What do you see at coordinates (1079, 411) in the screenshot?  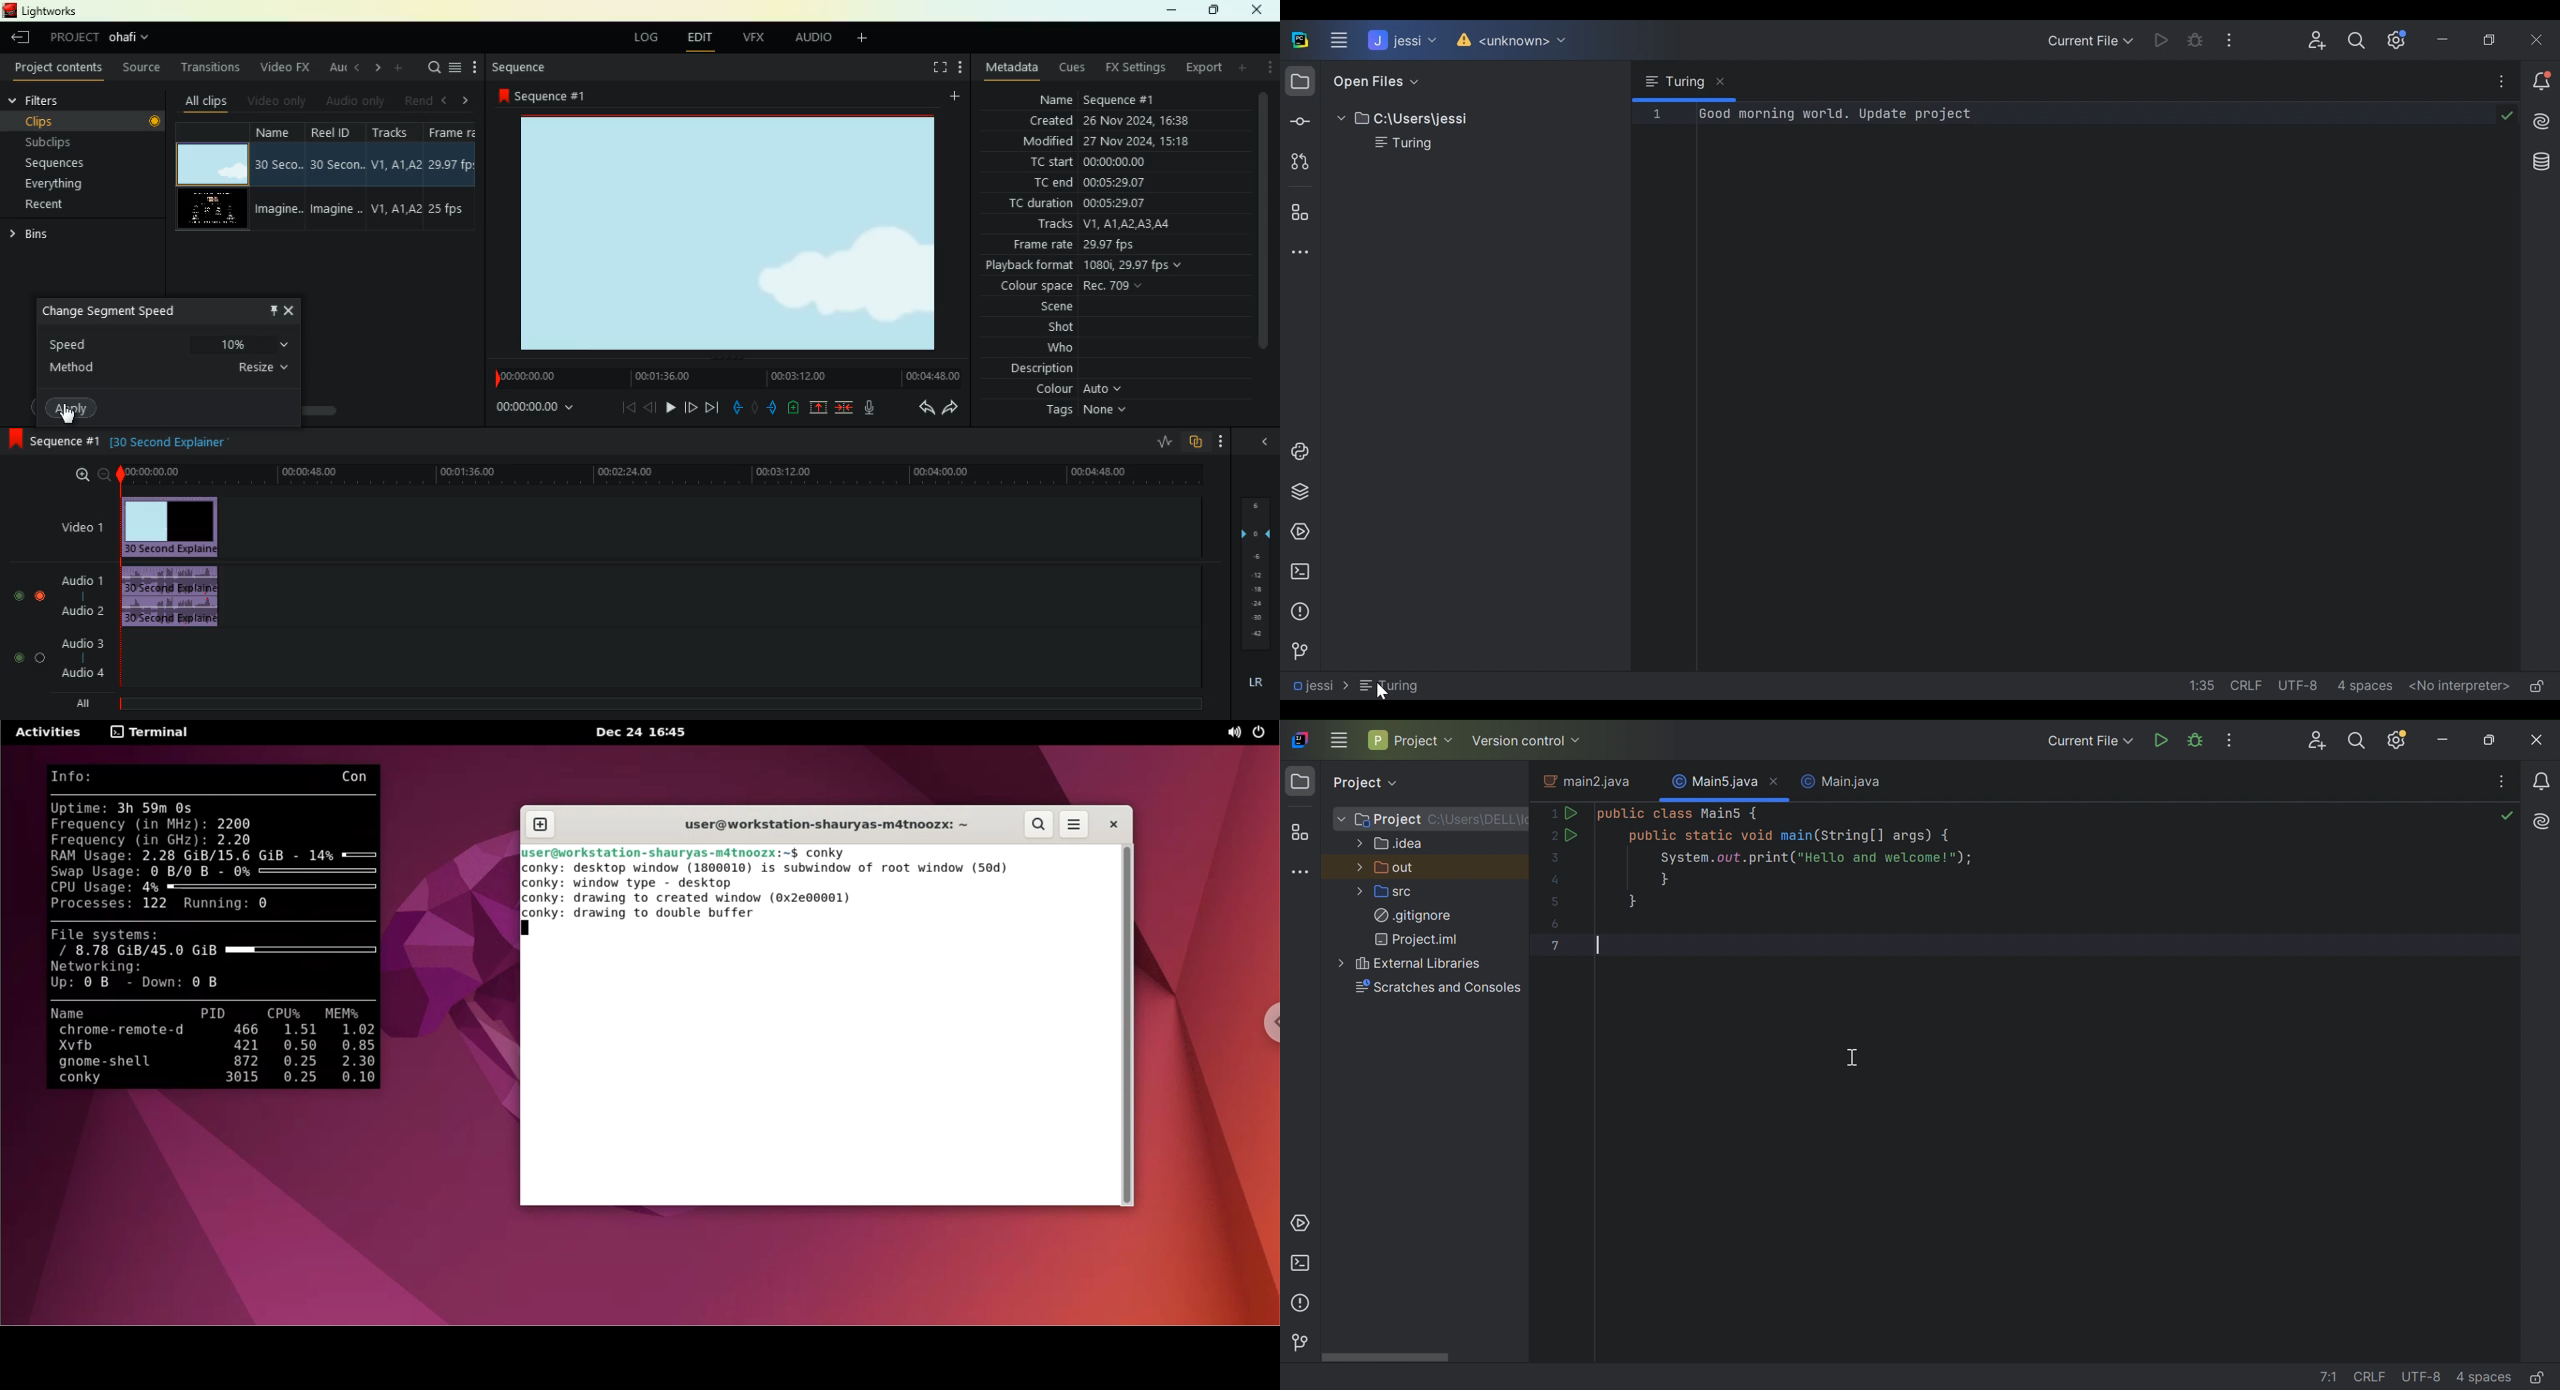 I see `tags` at bounding box center [1079, 411].